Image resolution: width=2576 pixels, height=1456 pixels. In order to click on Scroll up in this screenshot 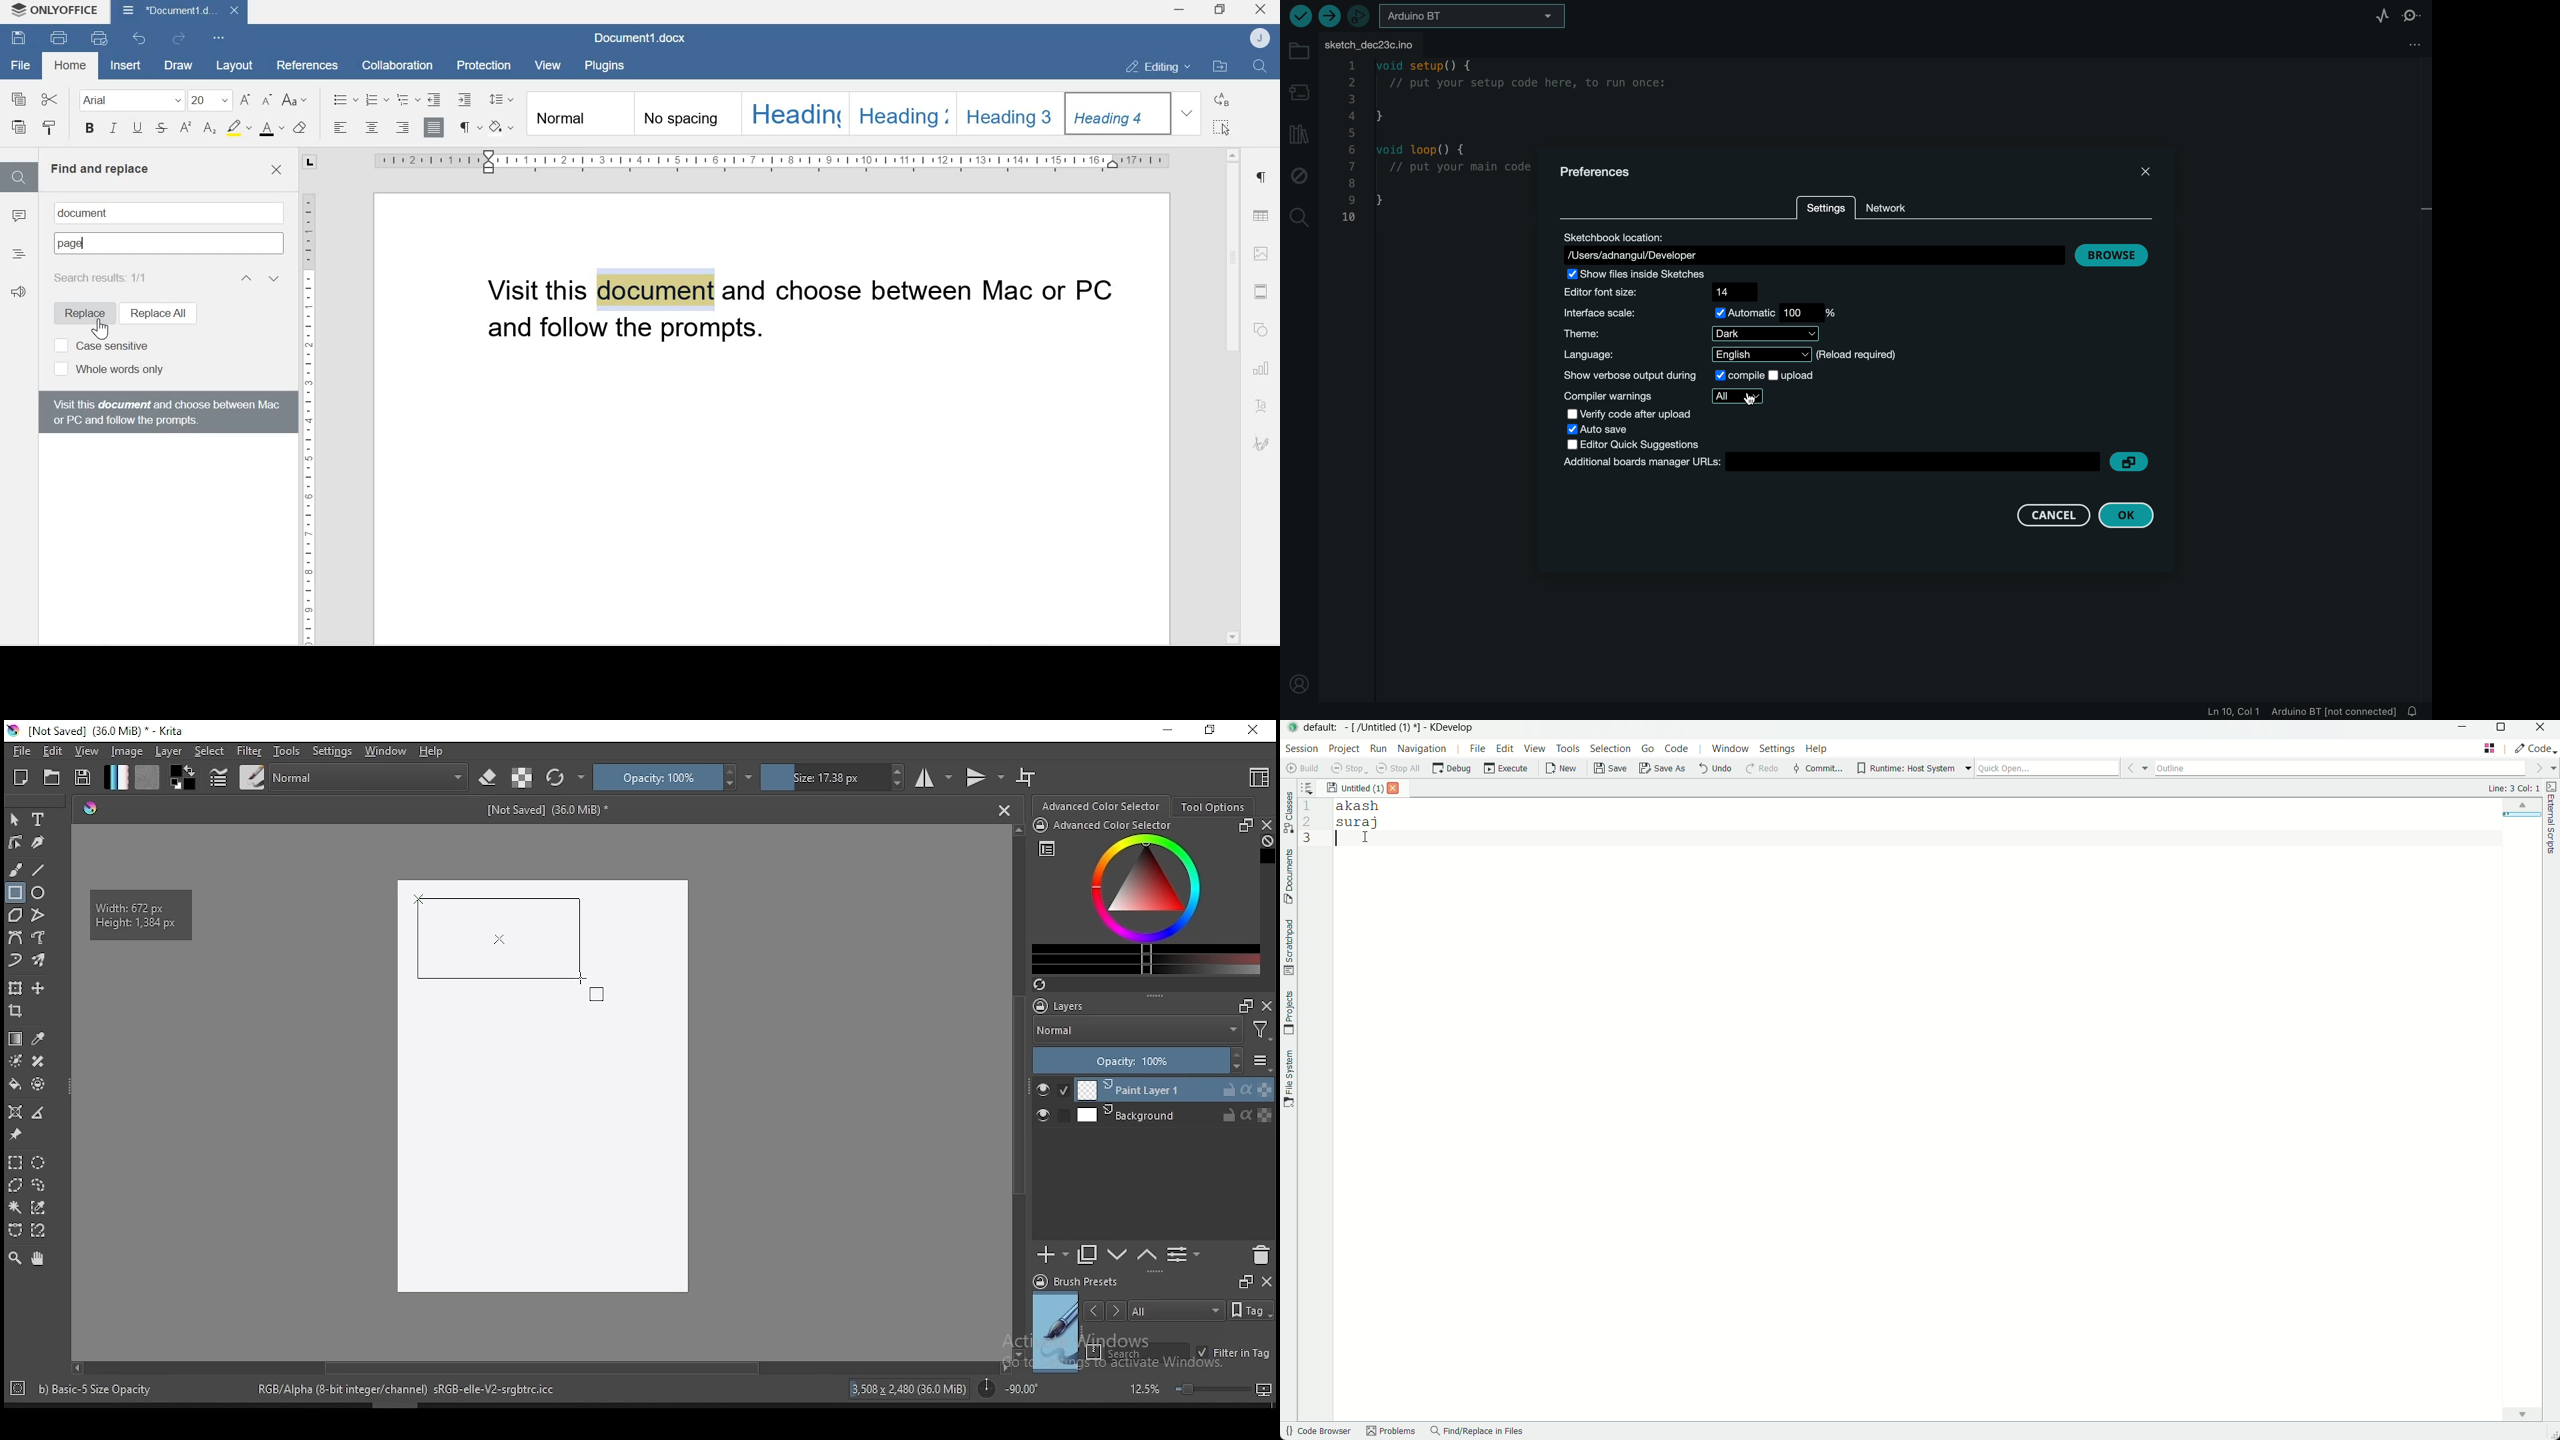, I will do `click(1232, 151)`.